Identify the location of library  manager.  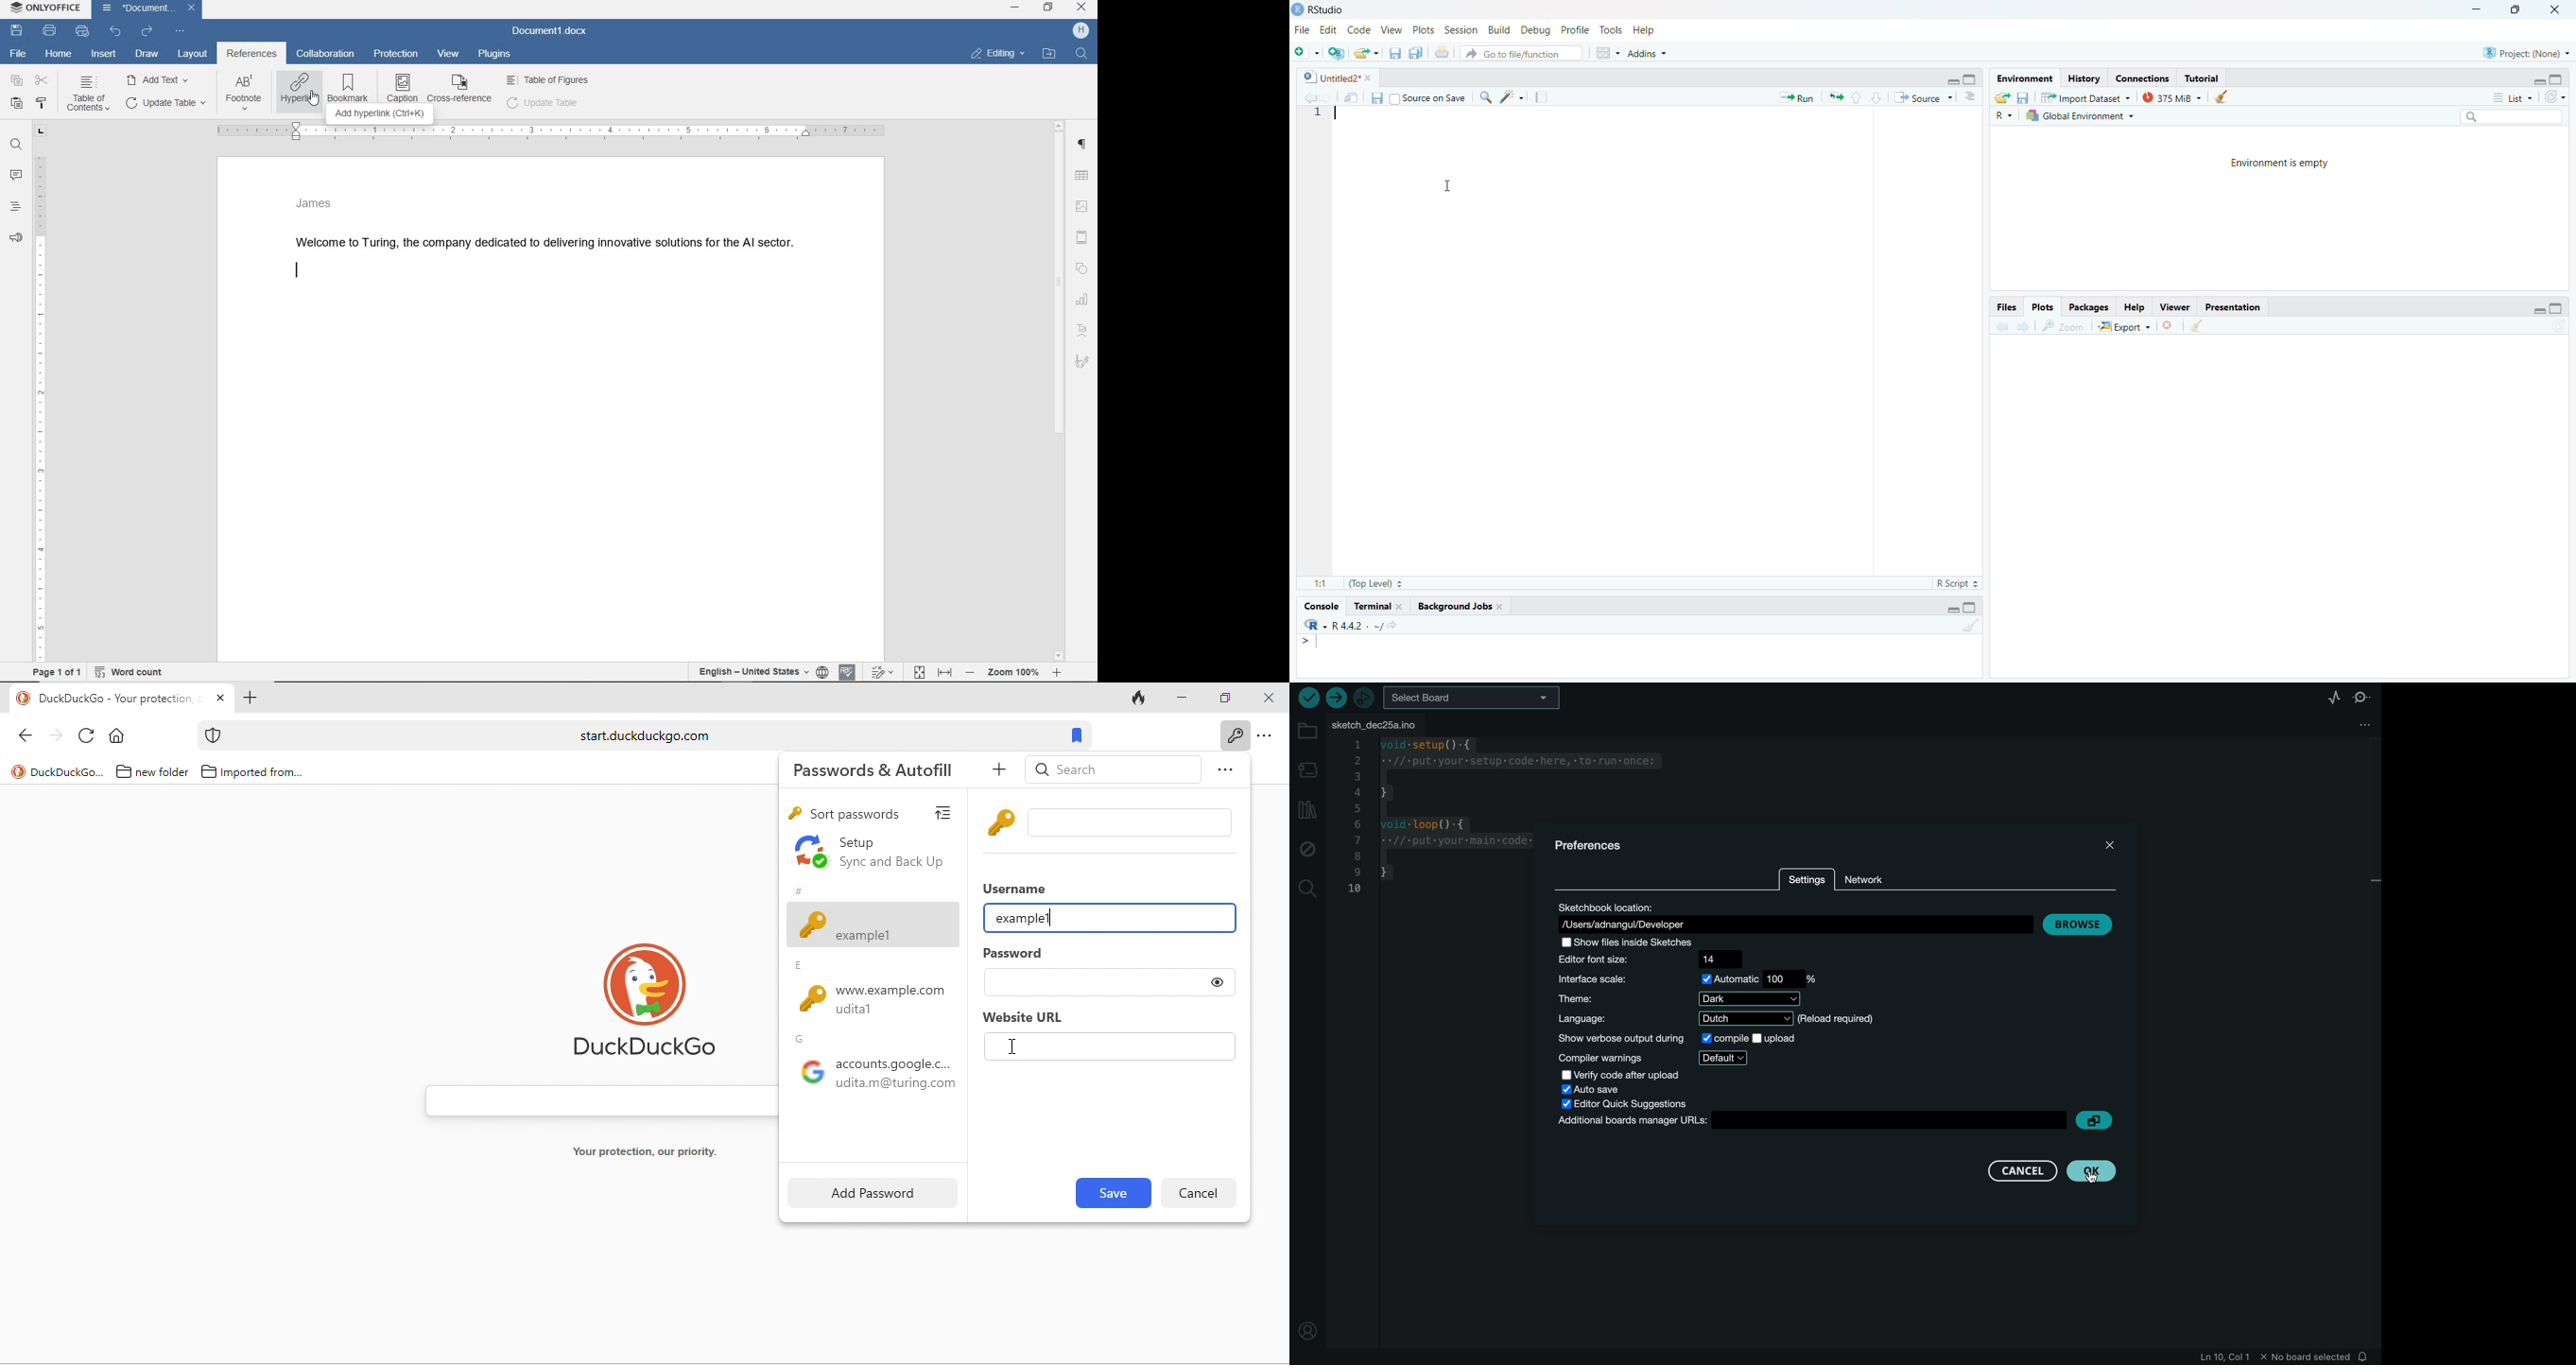
(1306, 809).